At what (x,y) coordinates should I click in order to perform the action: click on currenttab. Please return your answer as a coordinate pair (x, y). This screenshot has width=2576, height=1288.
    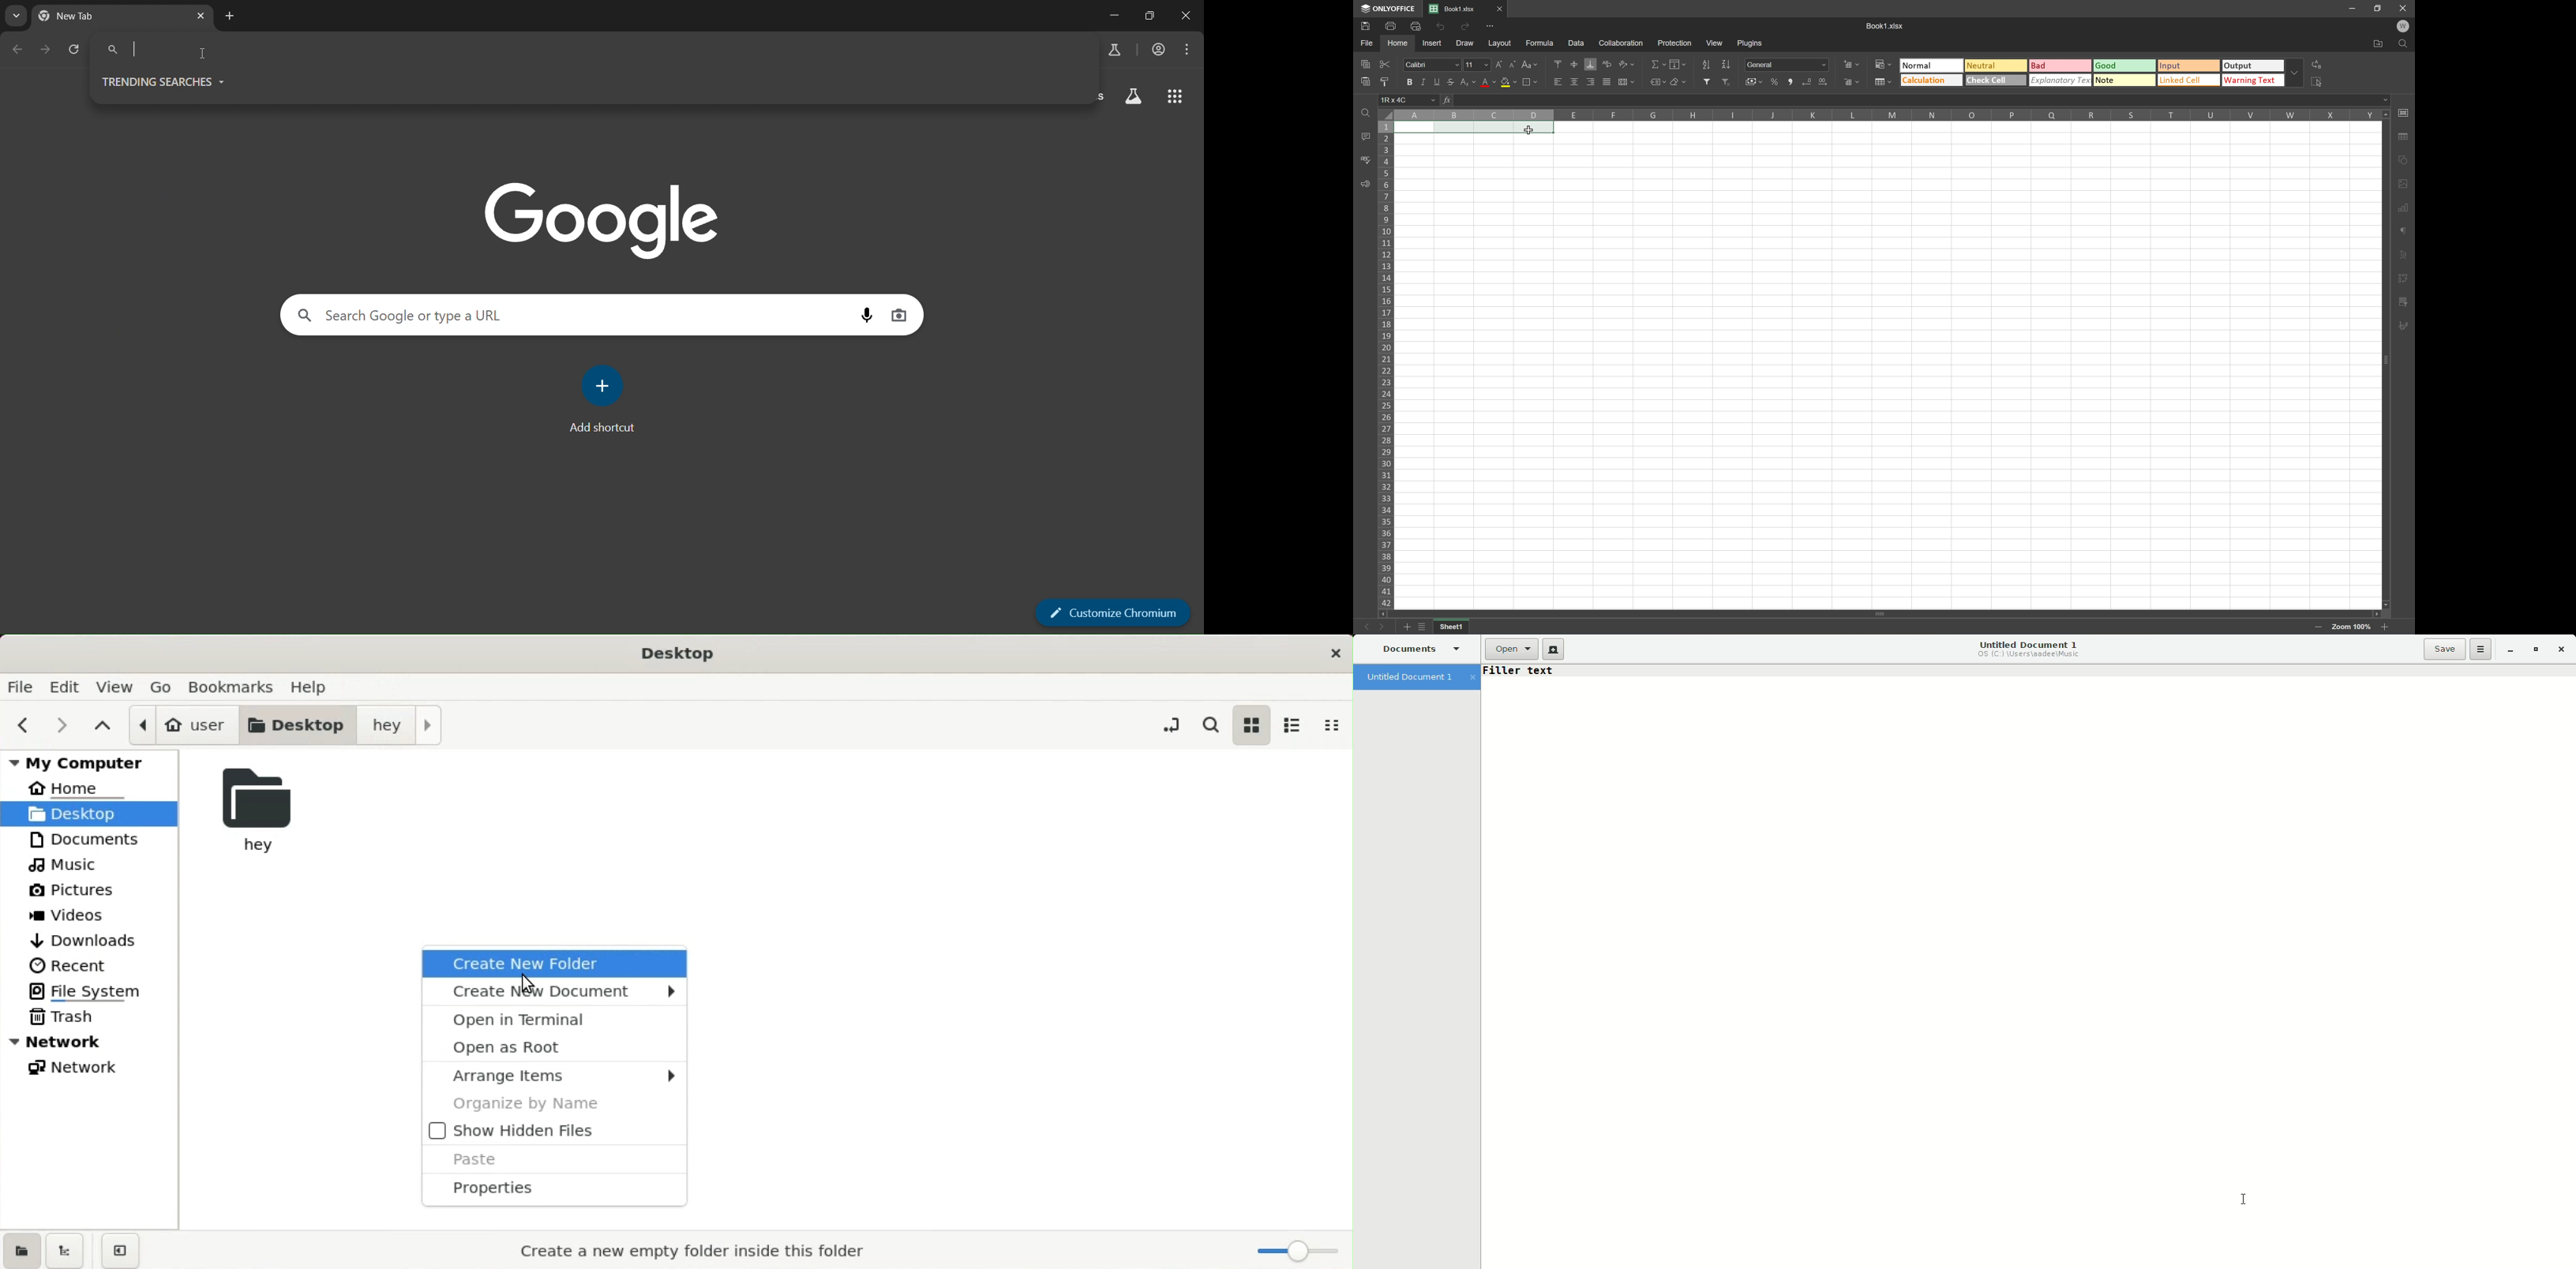
    Looking at the image, I should click on (102, 16).